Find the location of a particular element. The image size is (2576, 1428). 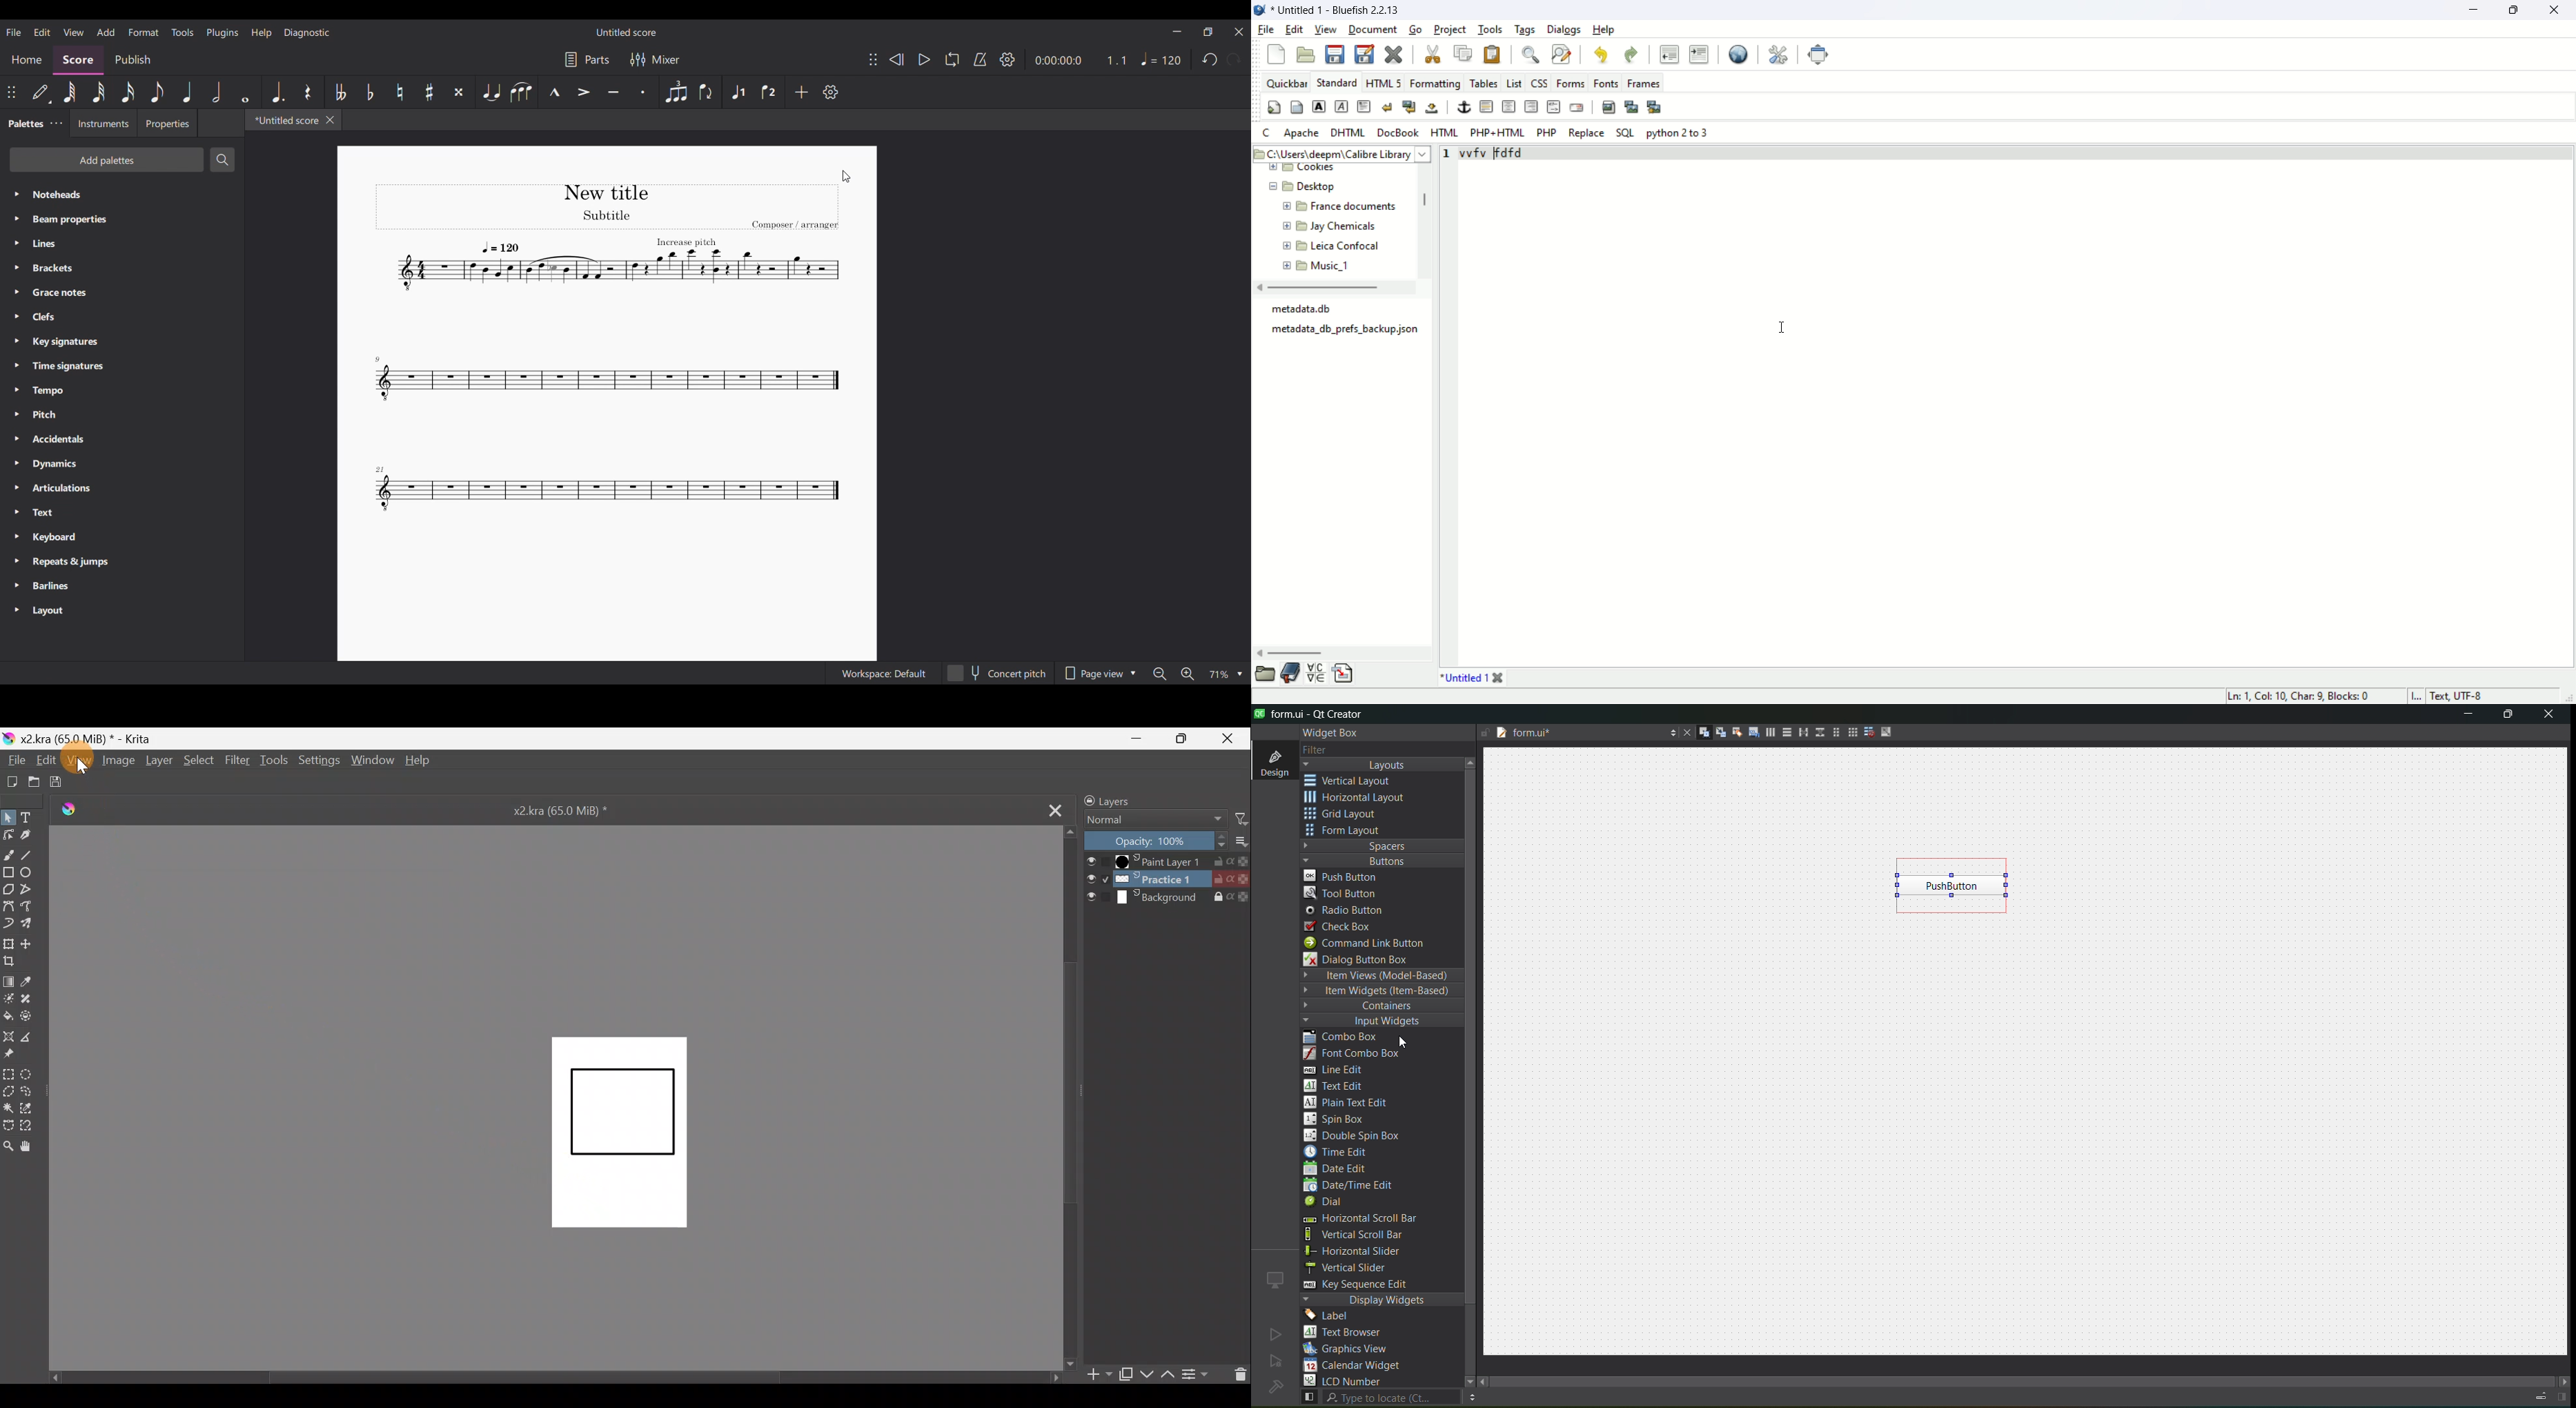

Untitled 1 is located at coordinates (1335, 8).